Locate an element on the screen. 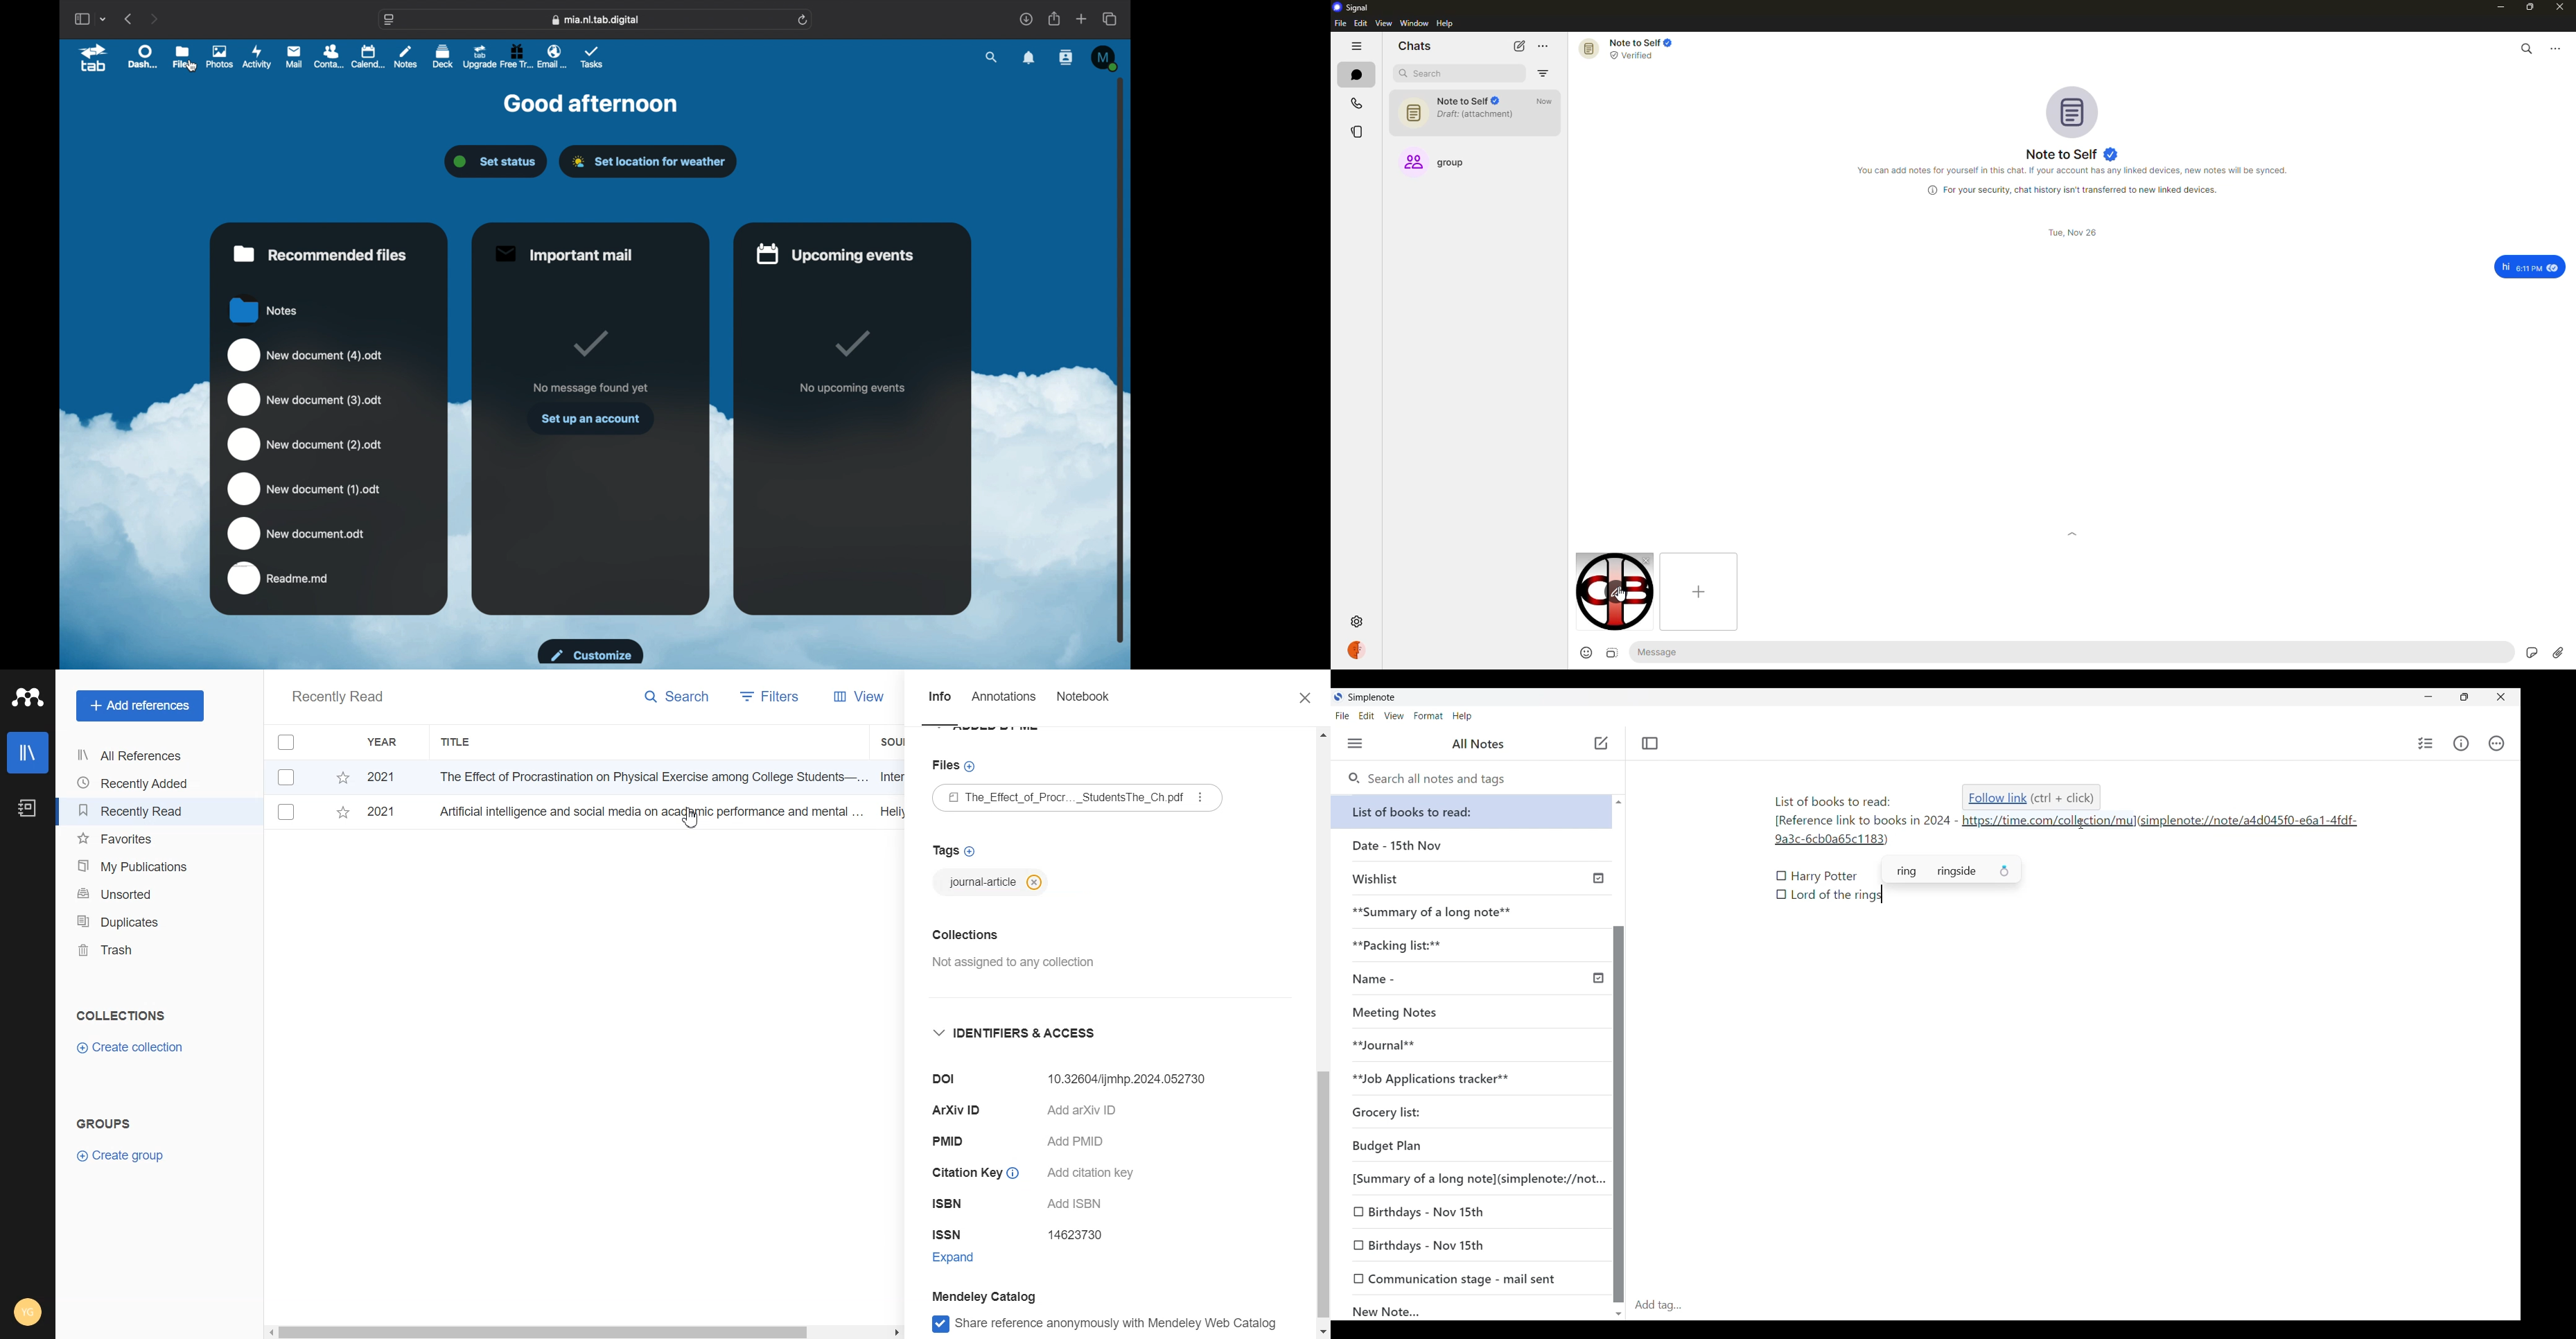 The width and height of the screenshot is (2576, 1344). 2021 is located at coordinates (385, 778).